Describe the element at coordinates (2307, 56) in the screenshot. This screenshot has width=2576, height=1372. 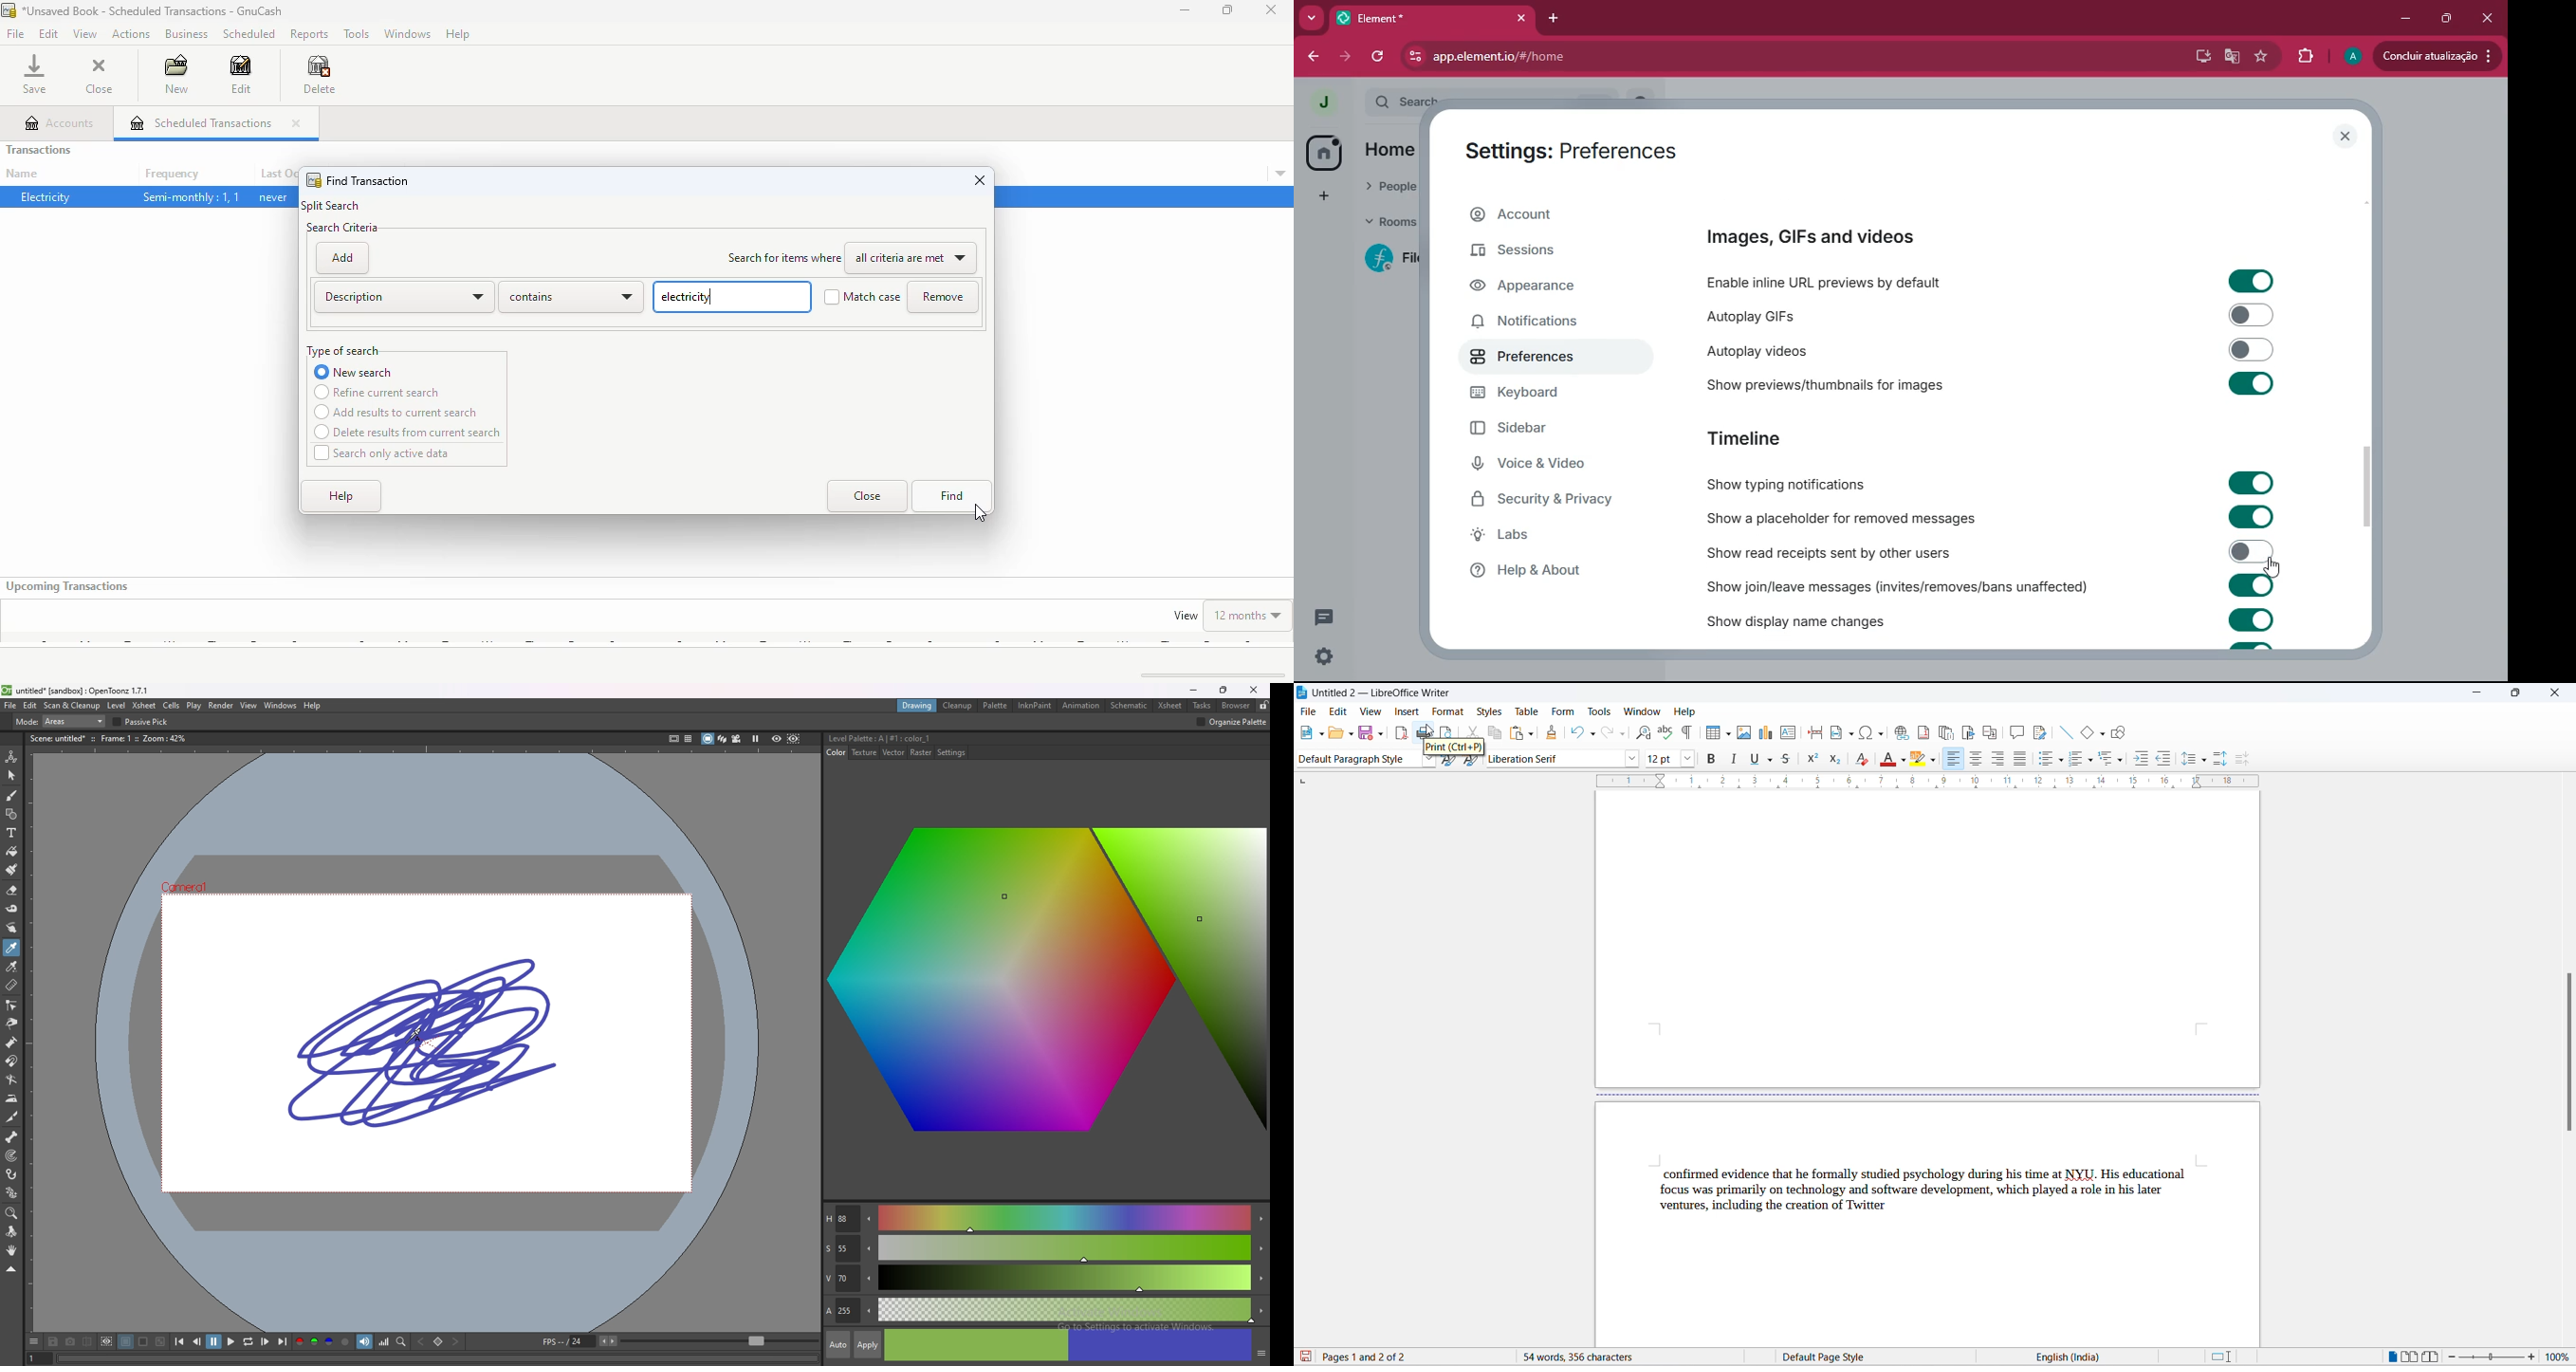
I see `extensions` at that location.